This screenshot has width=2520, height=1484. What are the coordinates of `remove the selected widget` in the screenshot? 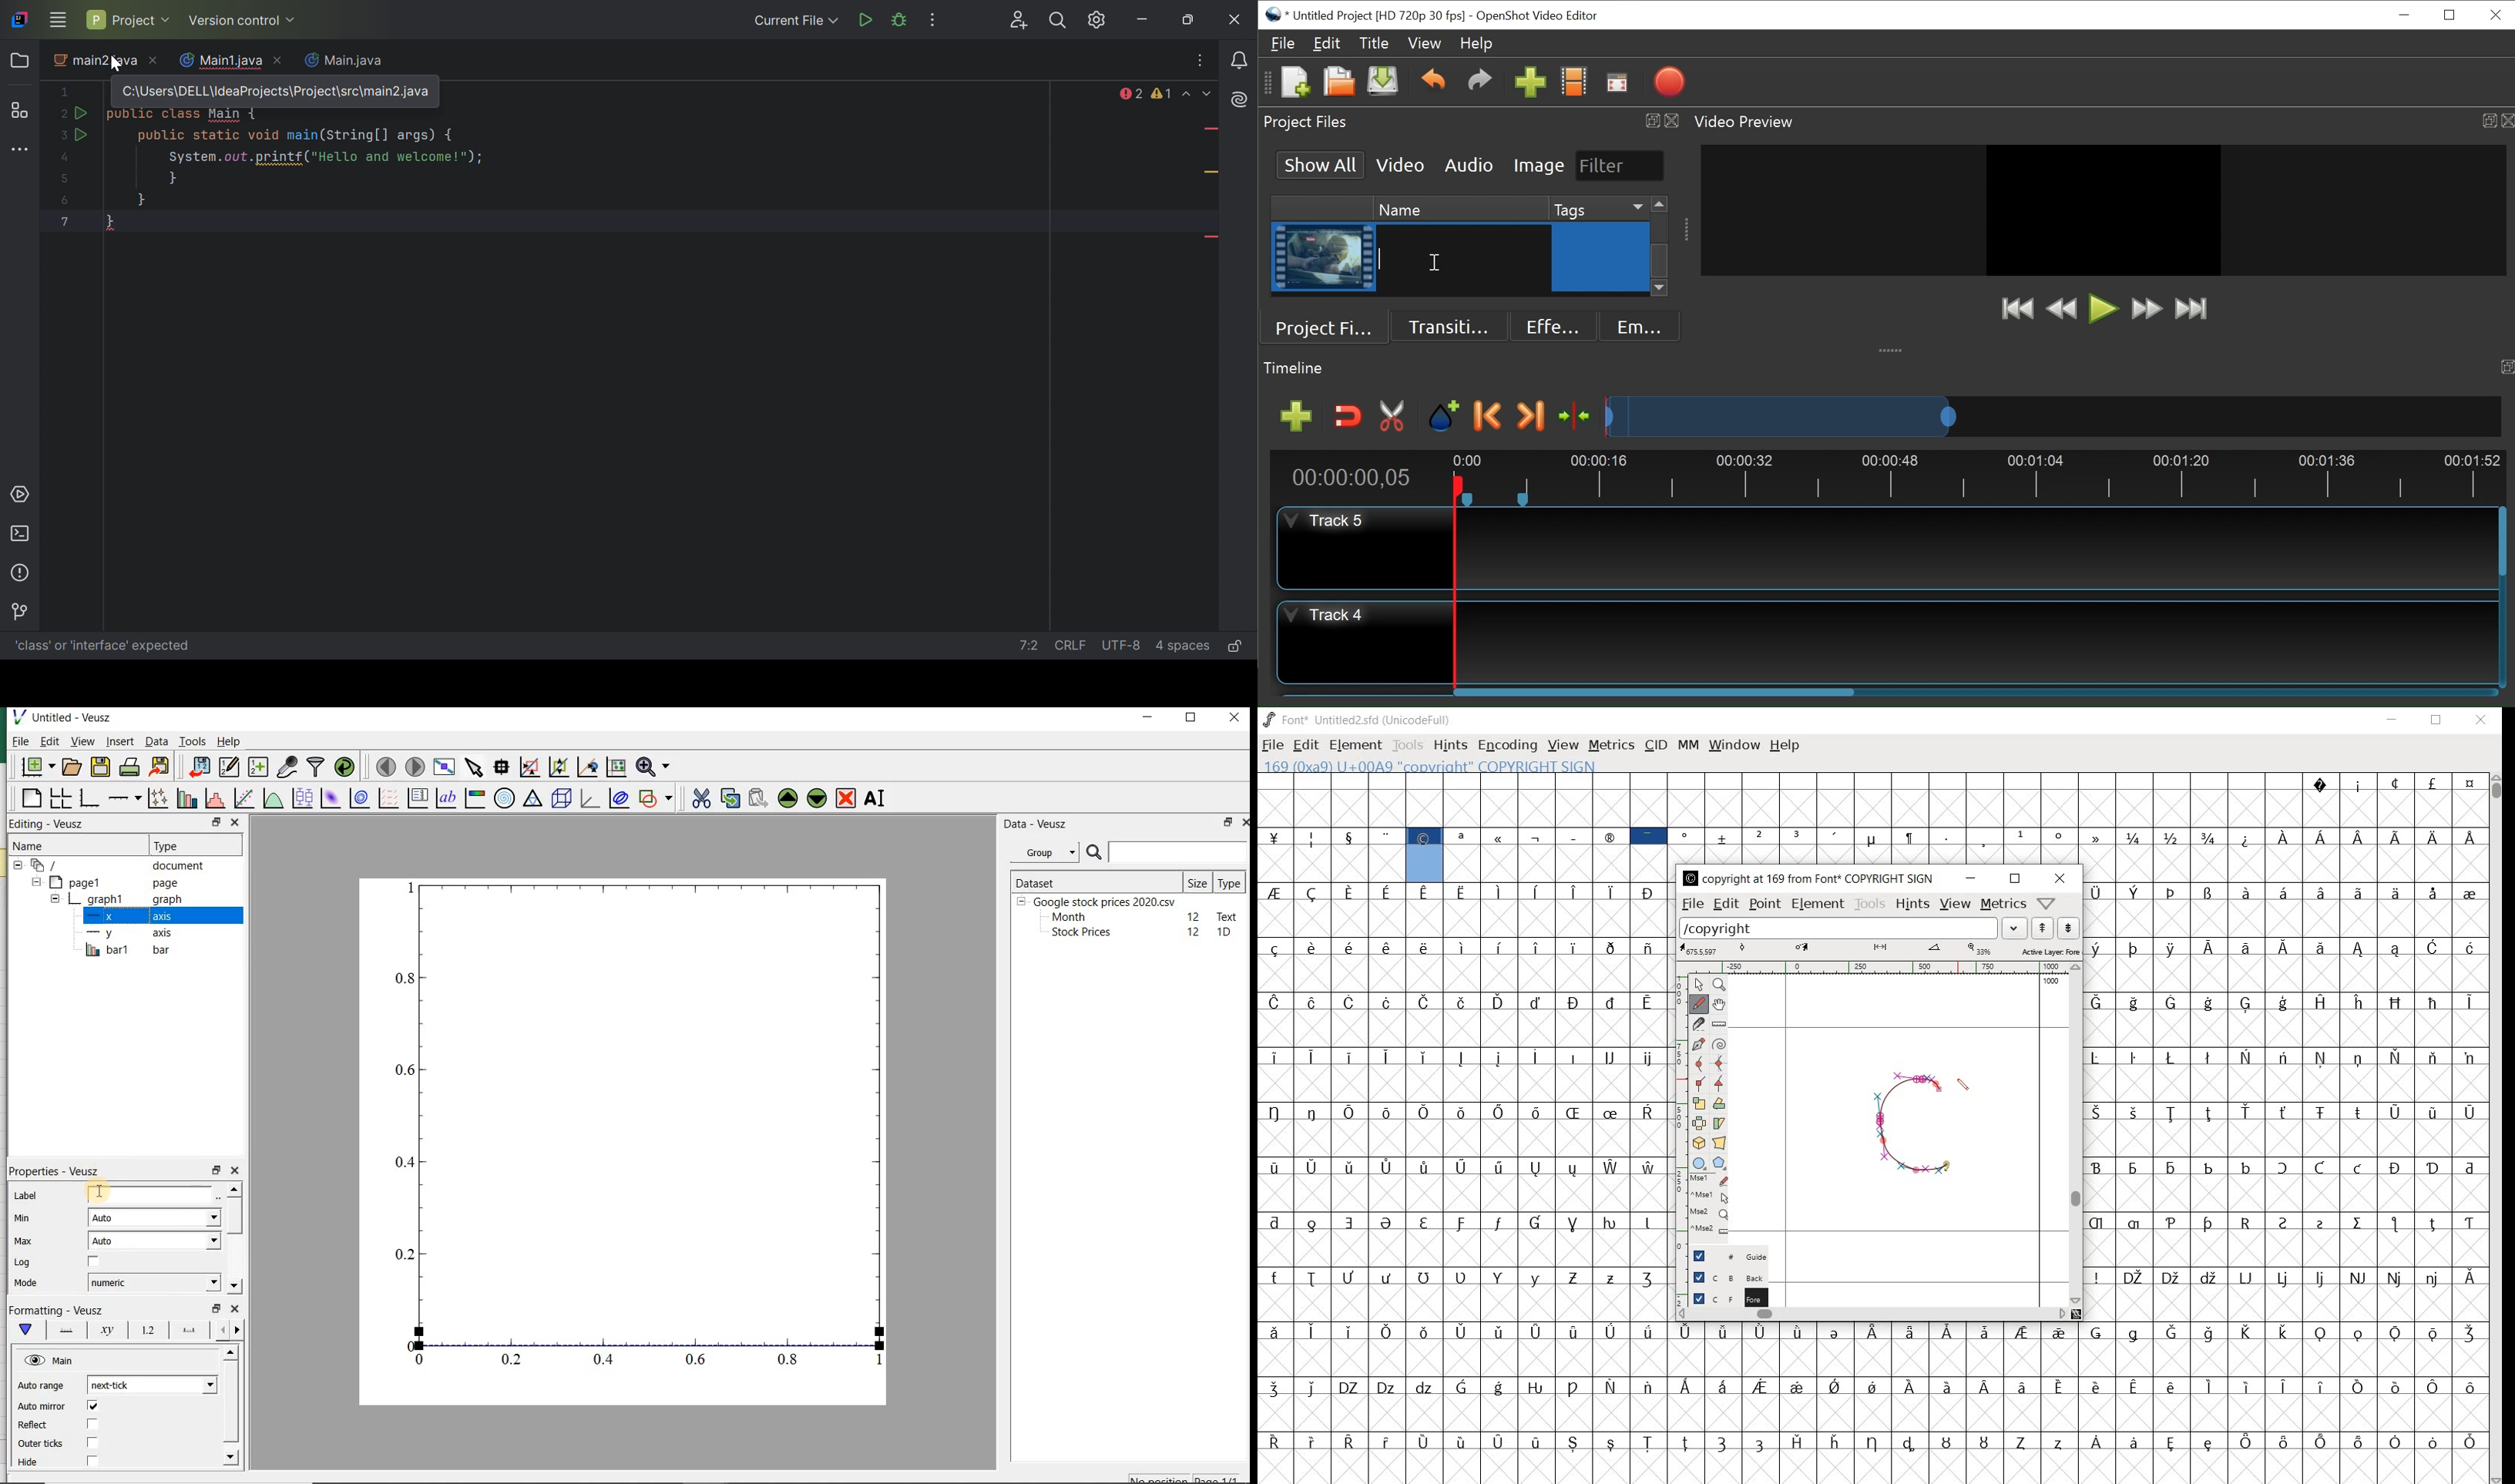 It's located at (847, 798).